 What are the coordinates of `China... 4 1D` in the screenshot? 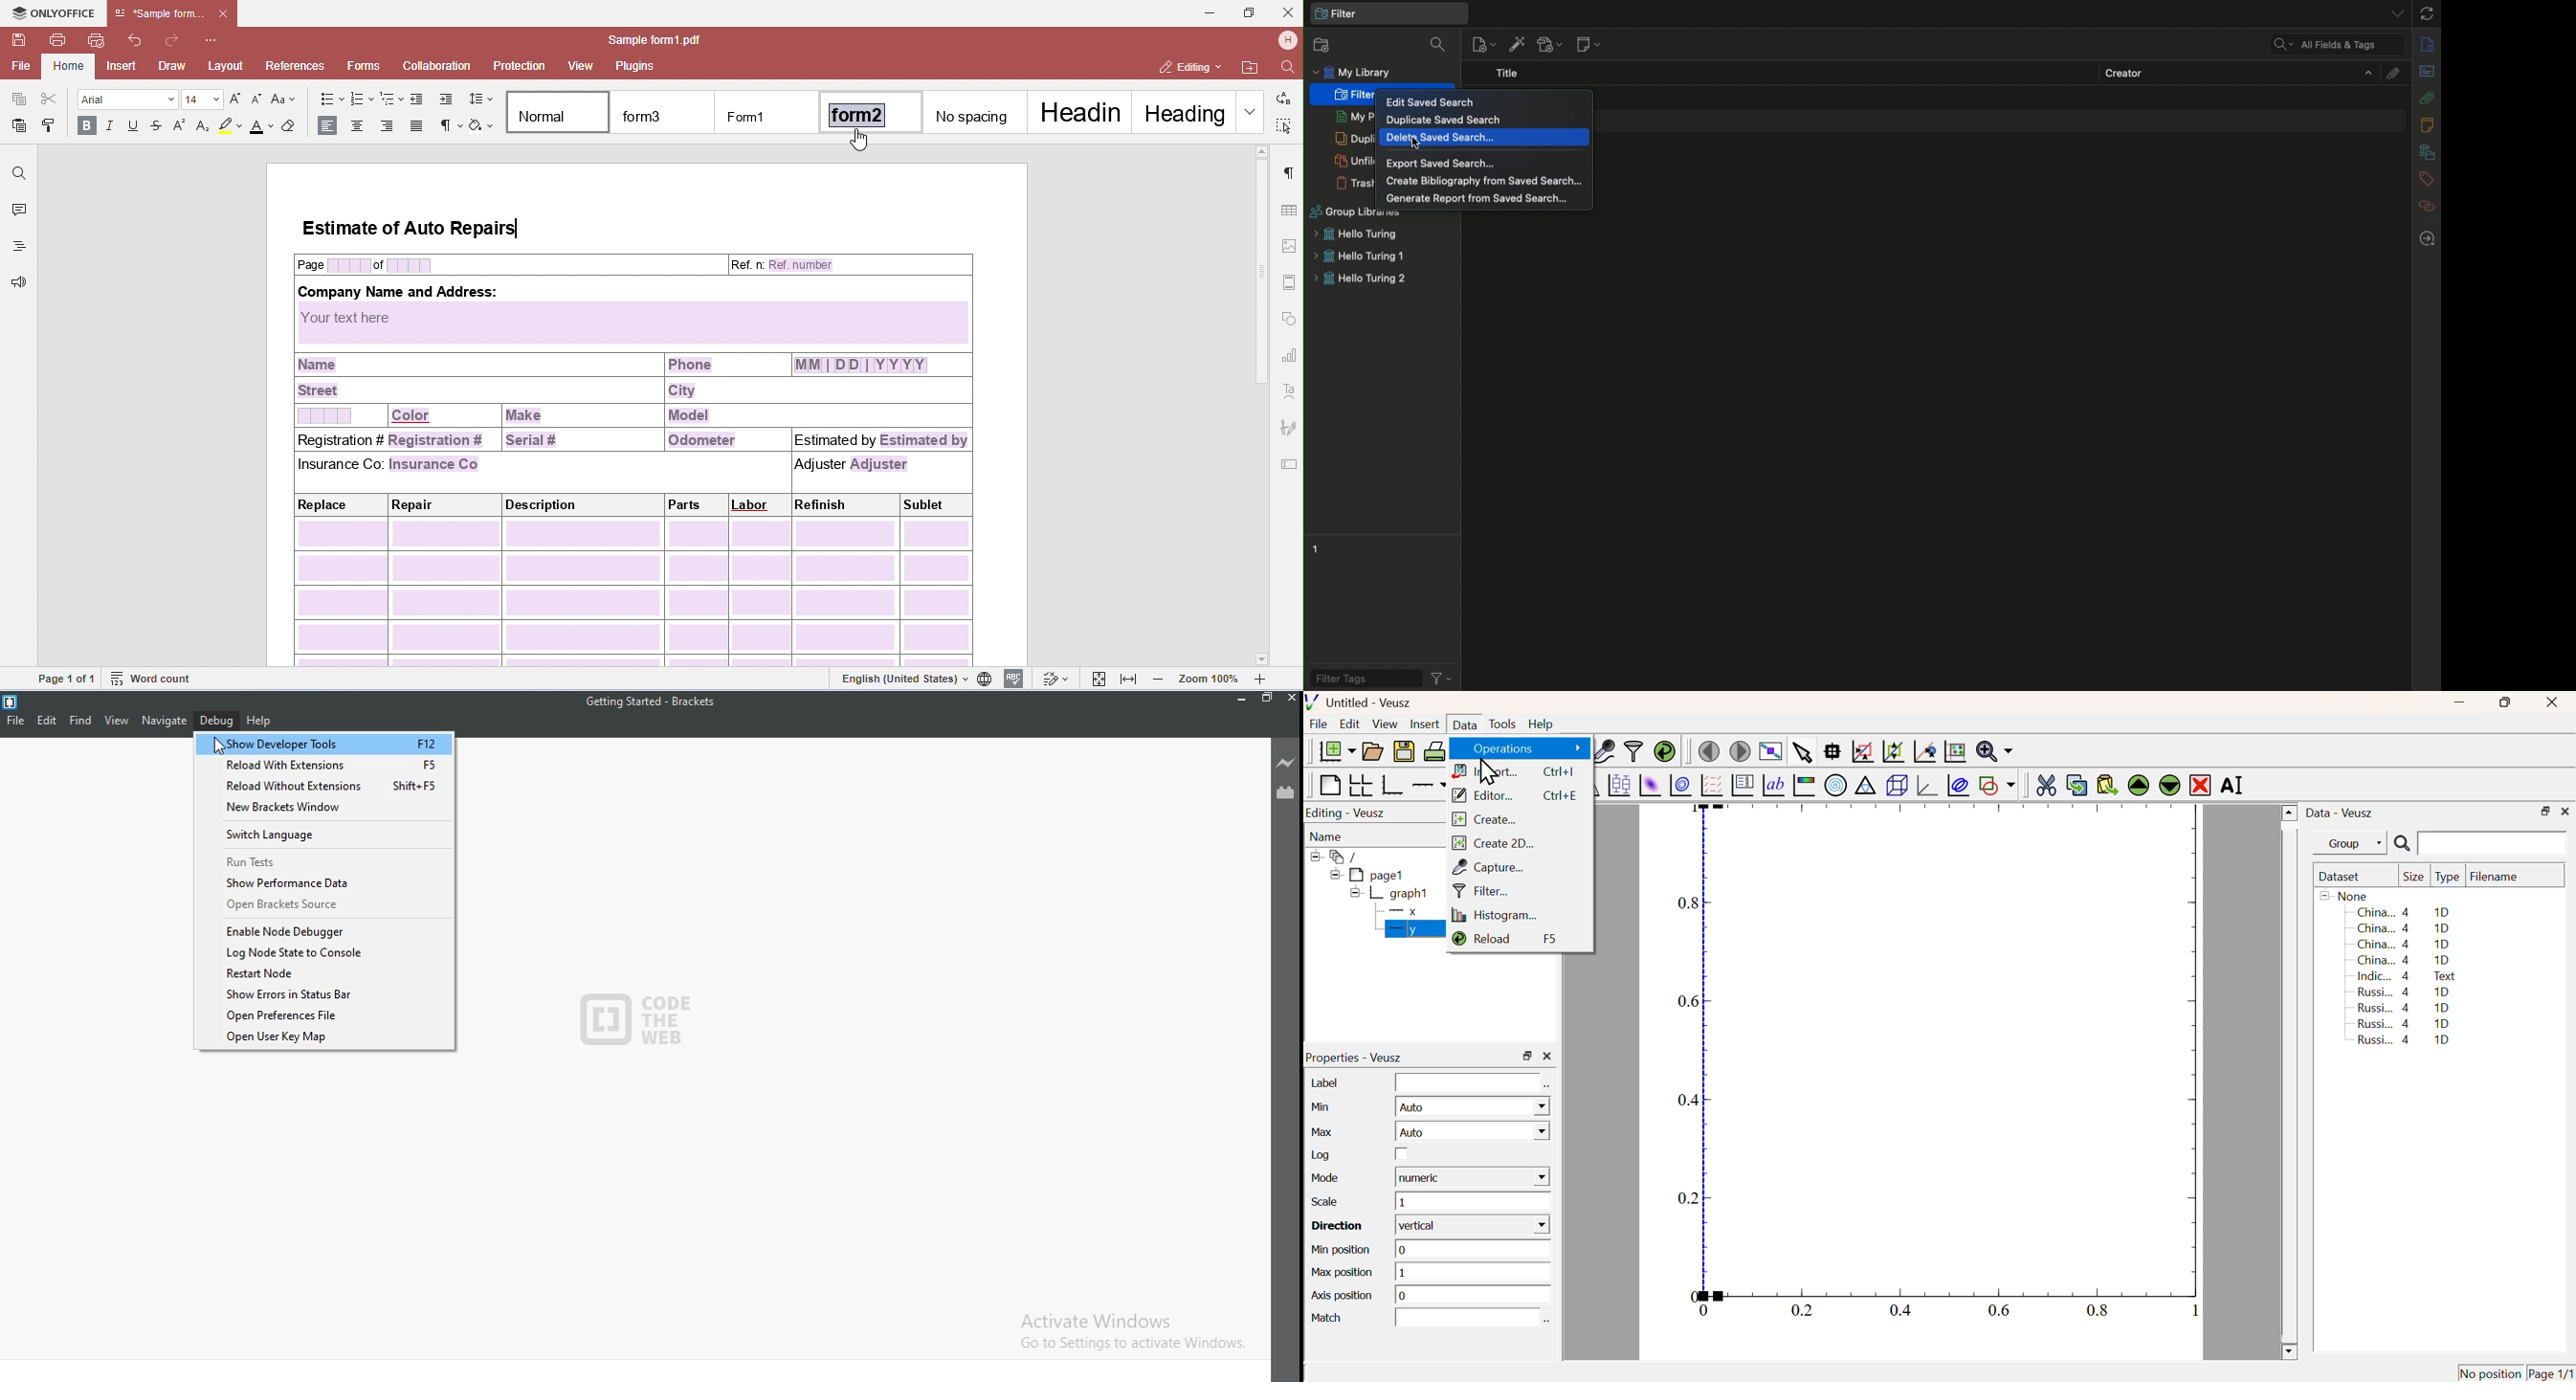 It's located at (2406, 928).